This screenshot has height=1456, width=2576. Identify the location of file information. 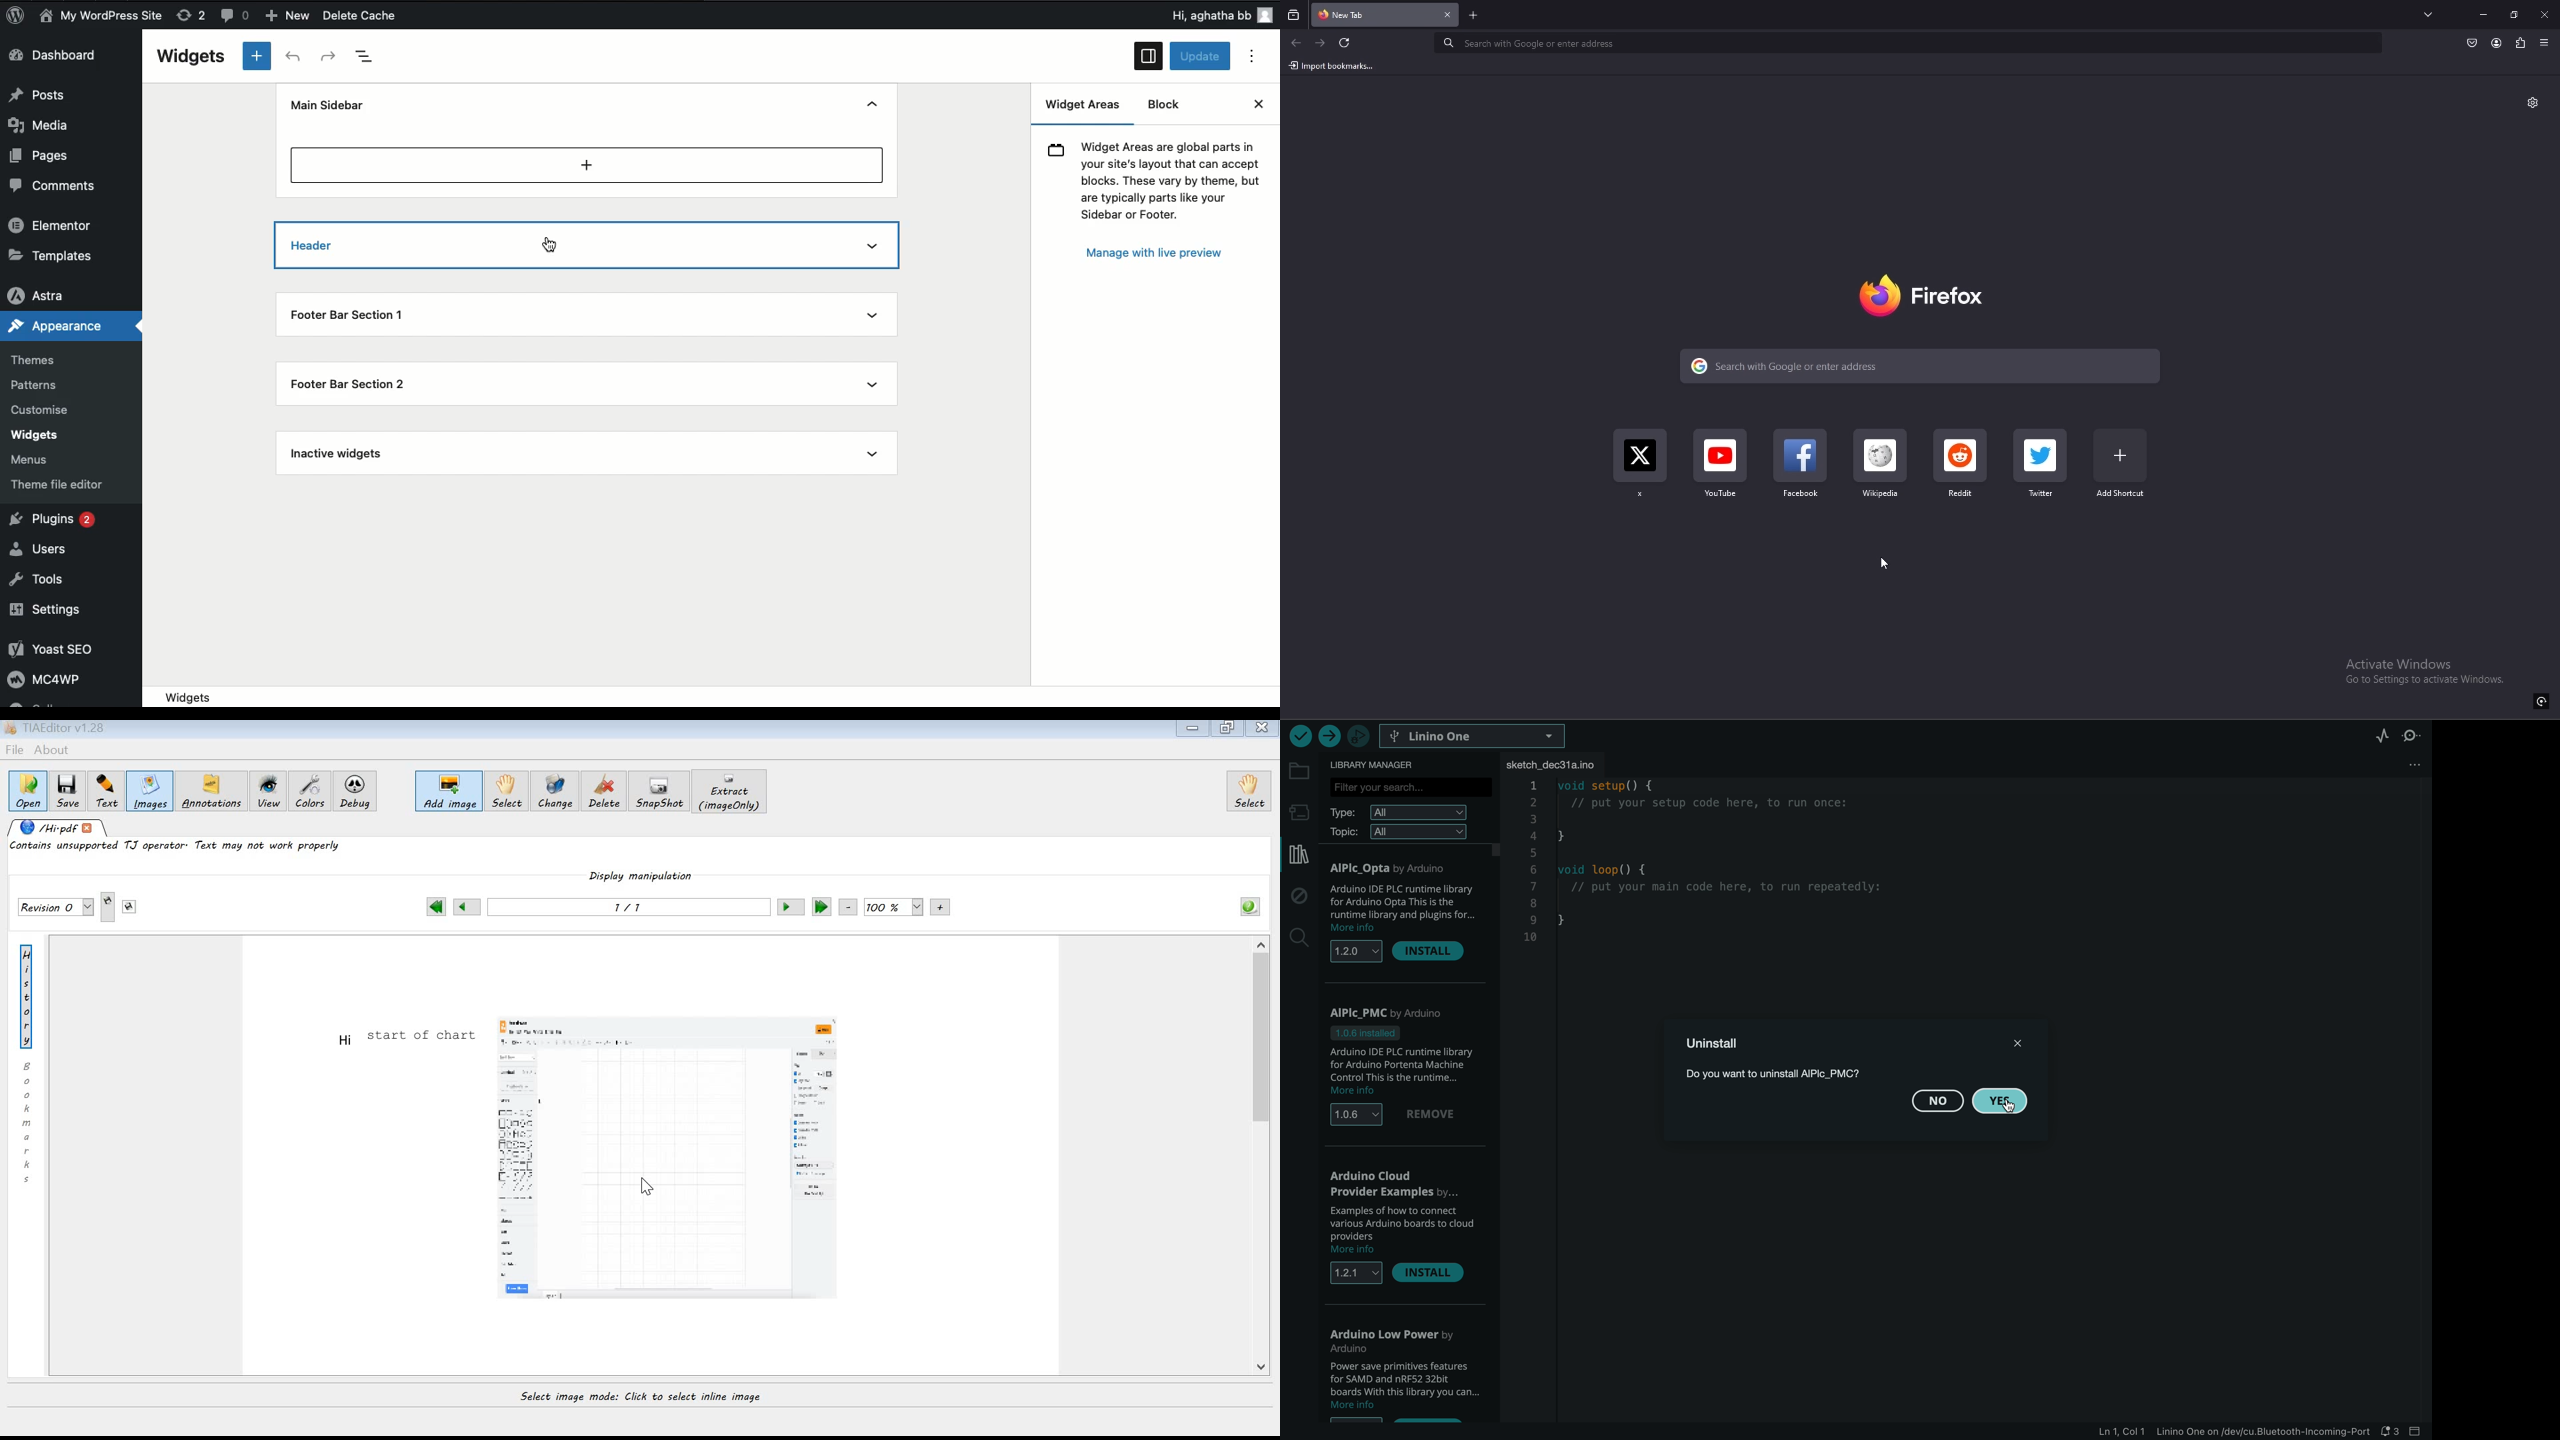
(2188, 1432).